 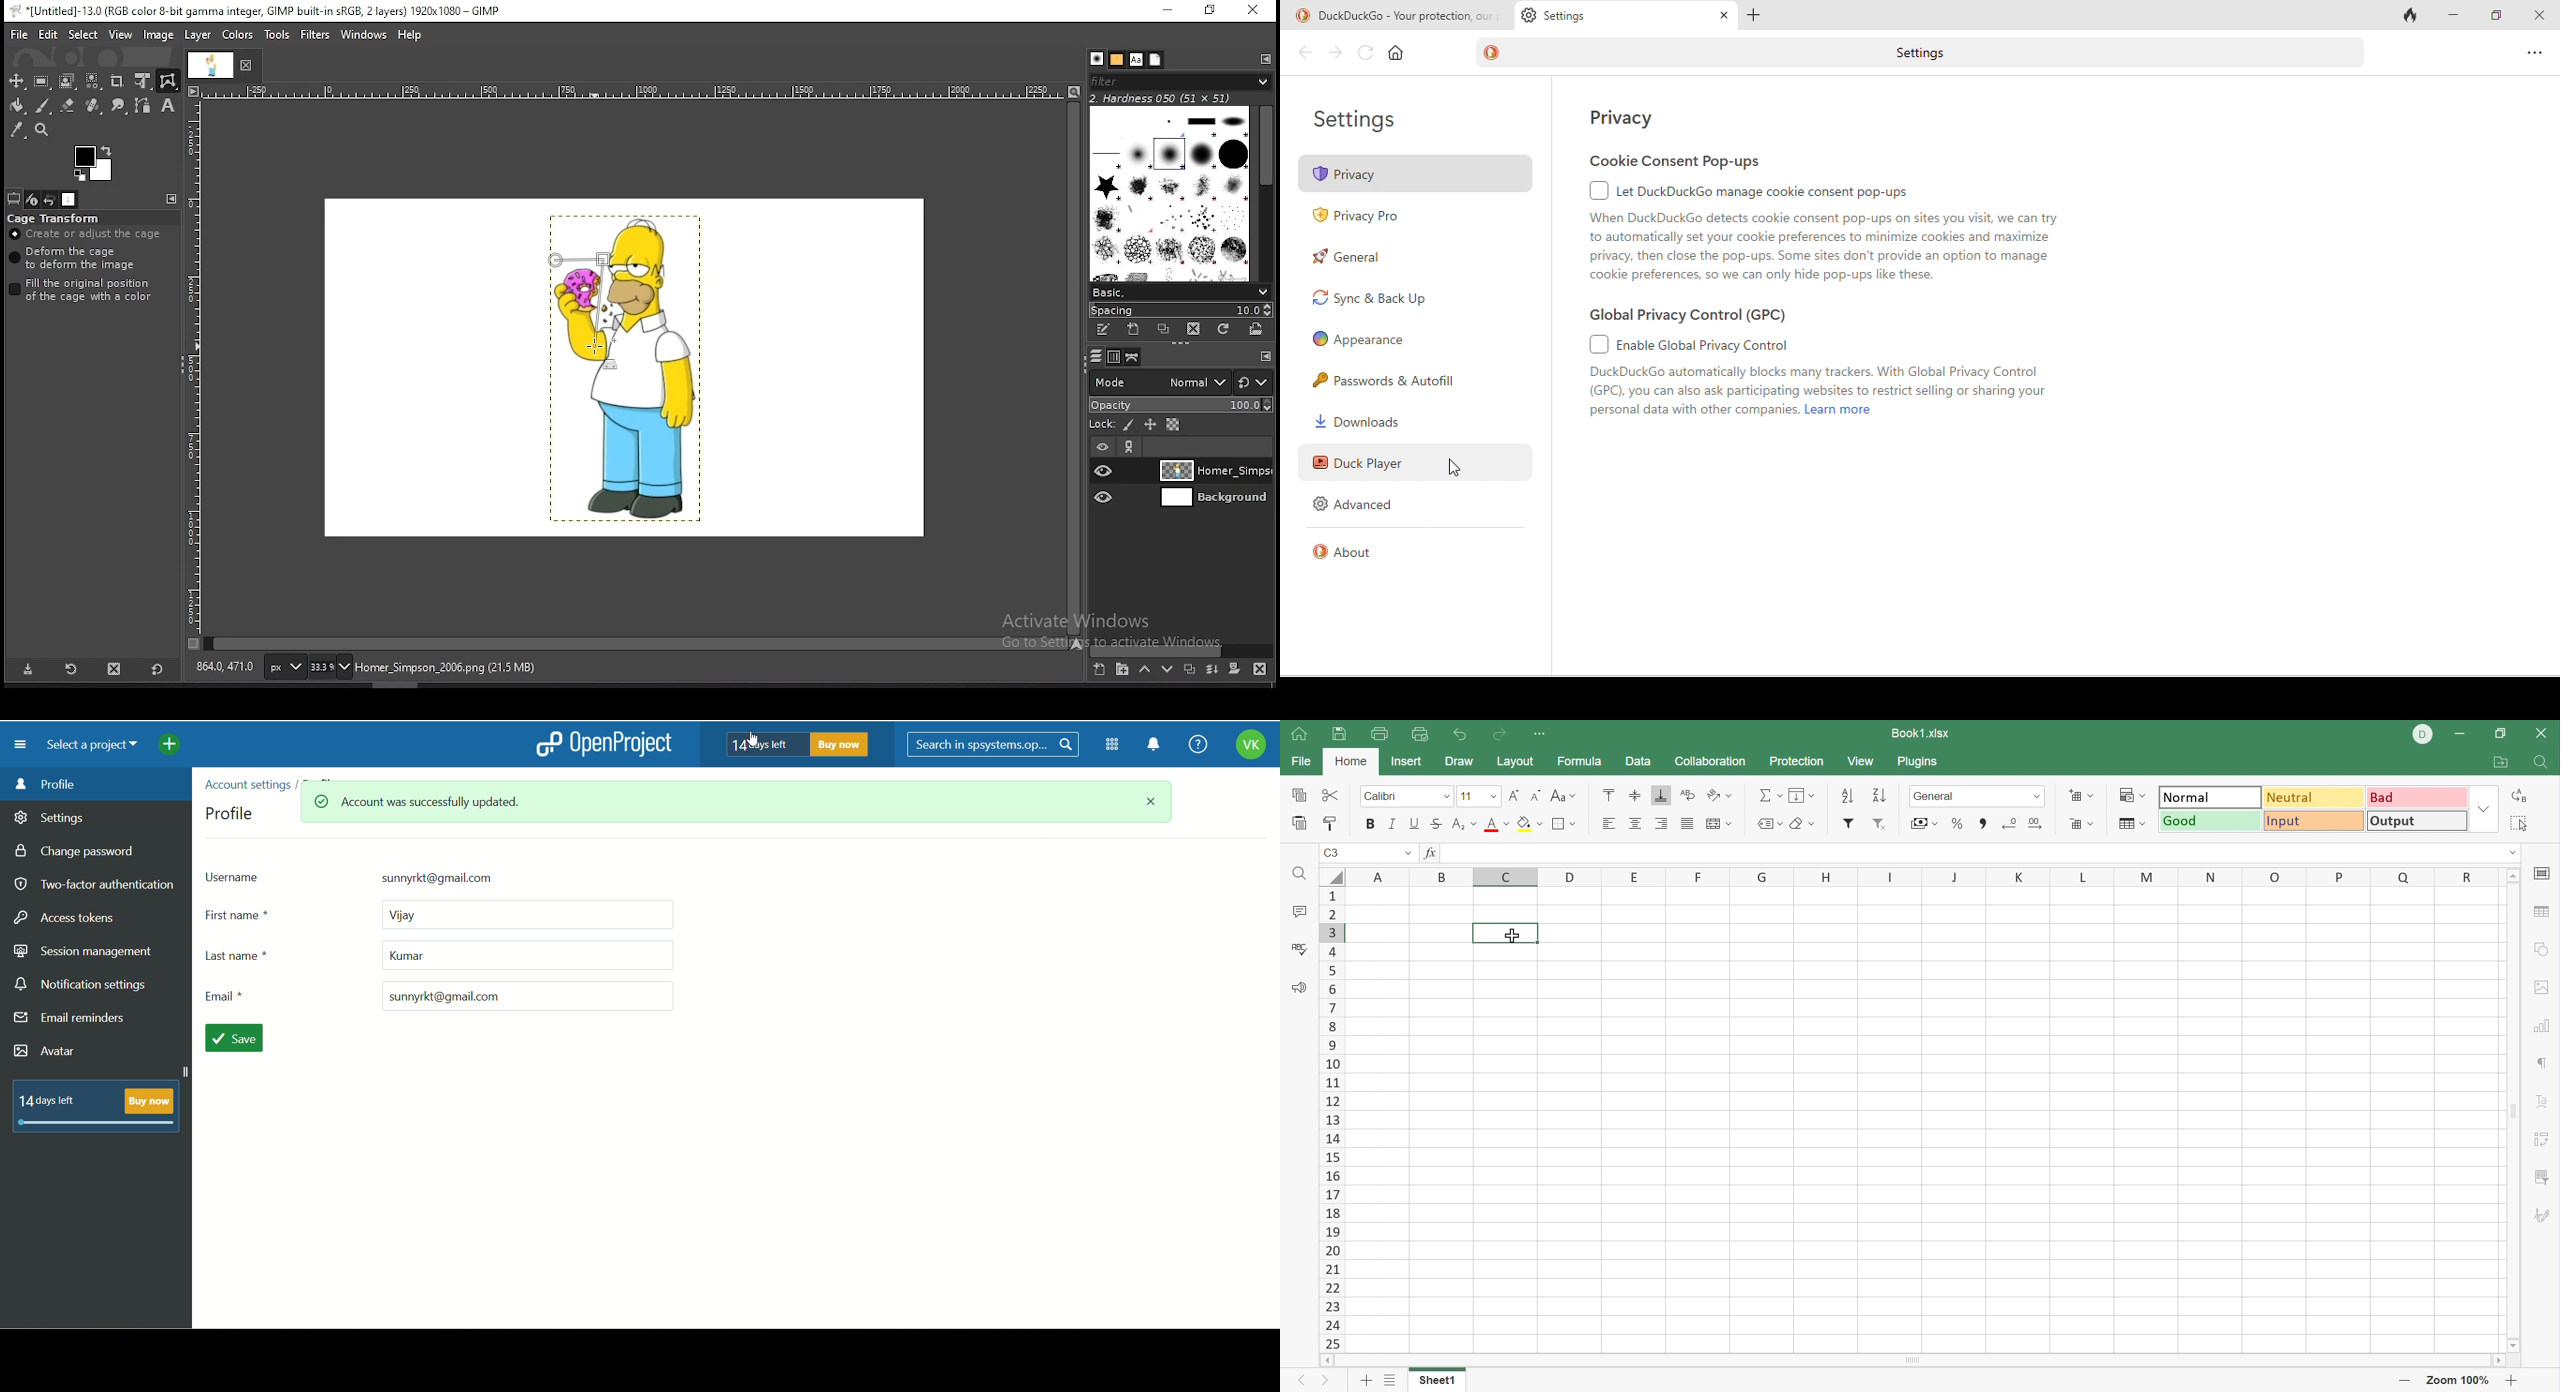 I want to click on lock position and size, so click(x=1149, y=425).